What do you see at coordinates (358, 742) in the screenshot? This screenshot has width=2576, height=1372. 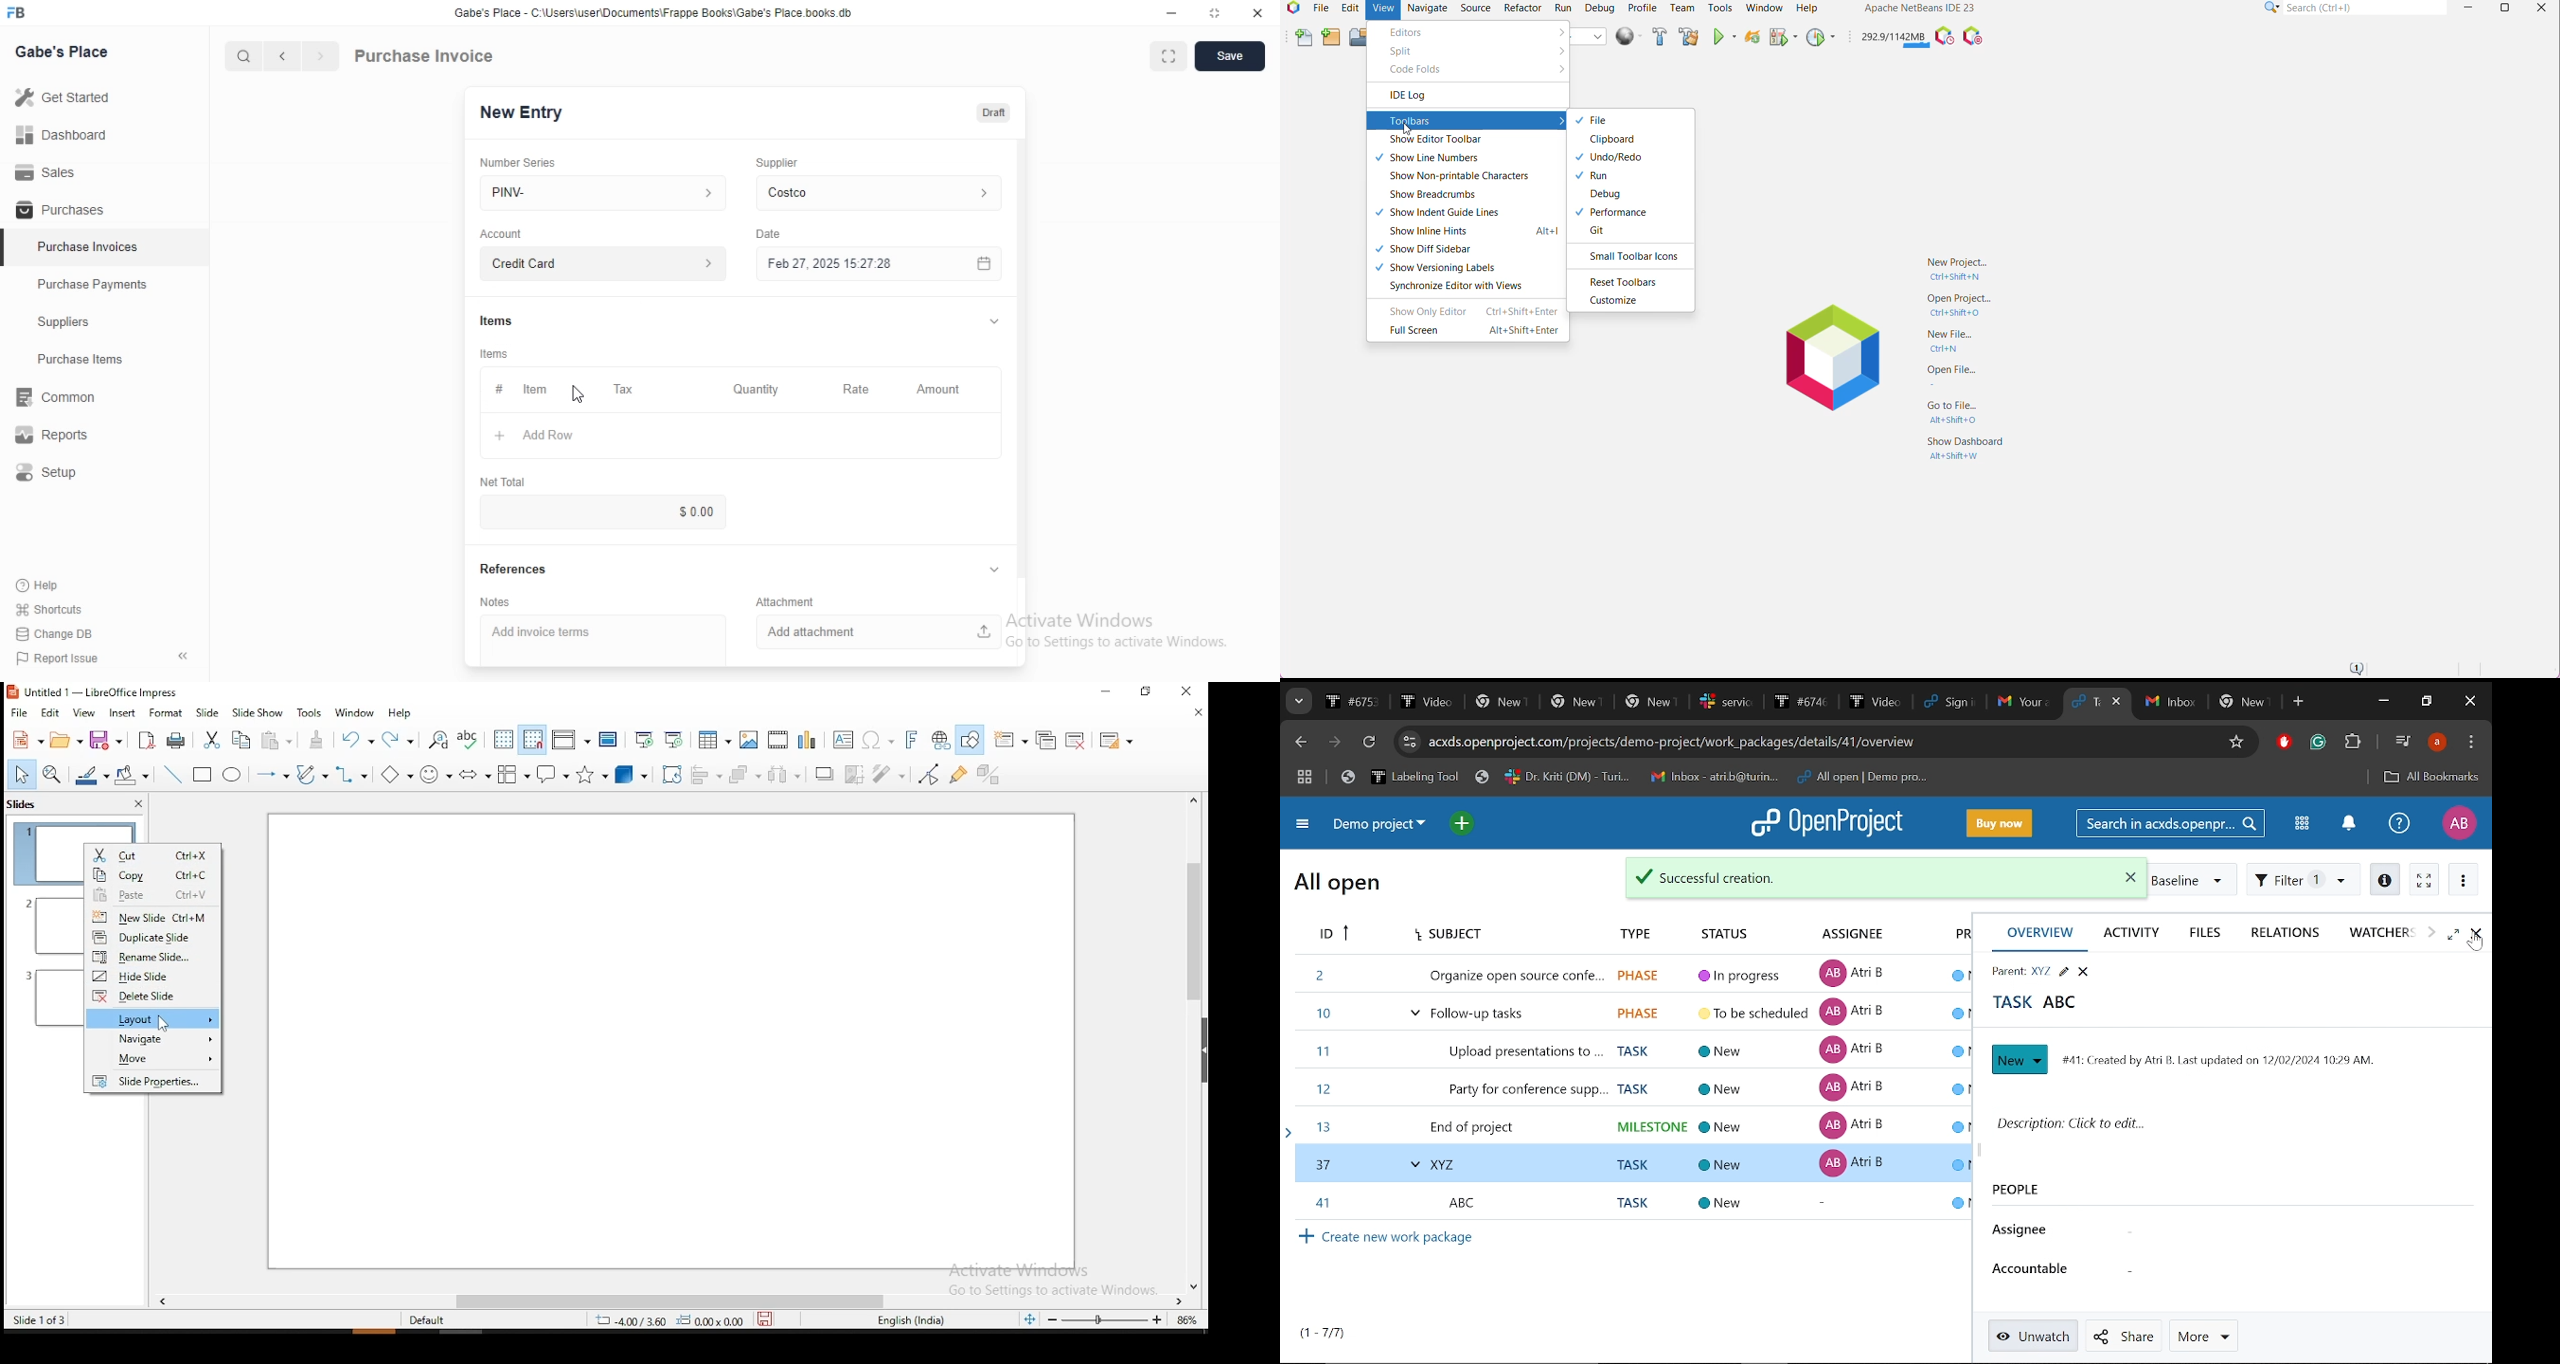 I see `undo` at bounding box center [358, 742].